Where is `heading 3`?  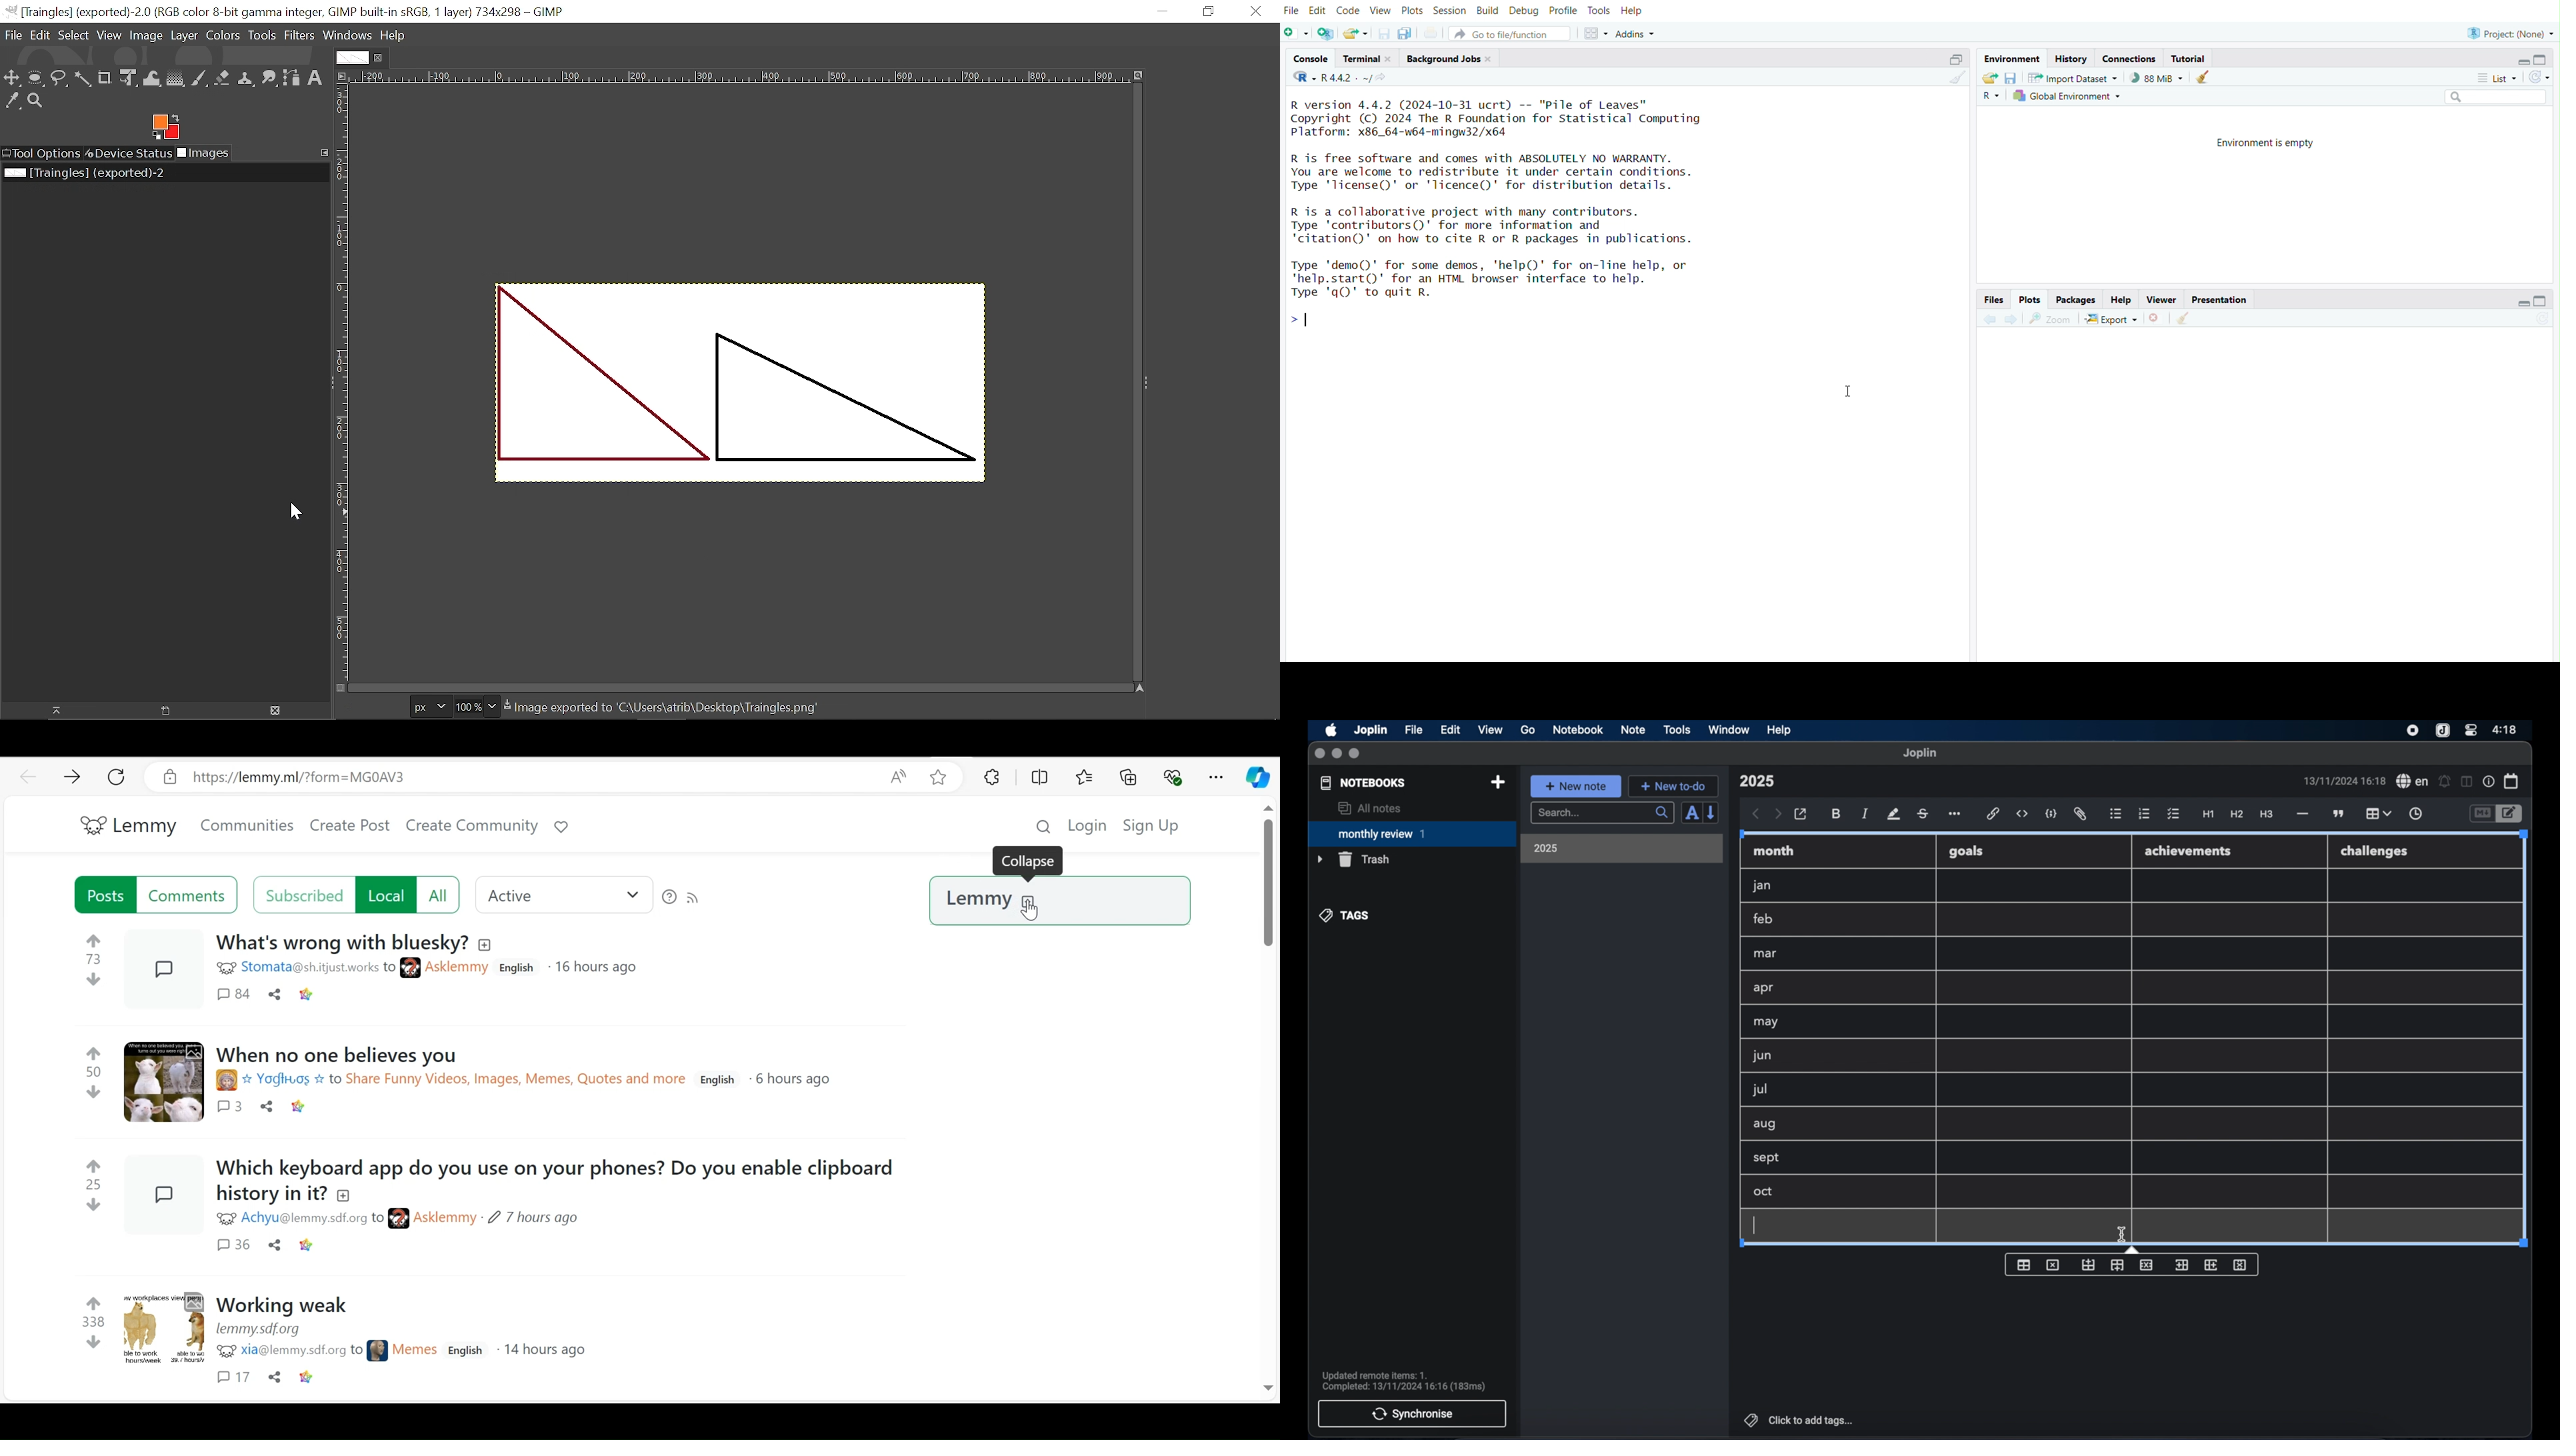 heading 3 is located at coordinates (2266, 815).